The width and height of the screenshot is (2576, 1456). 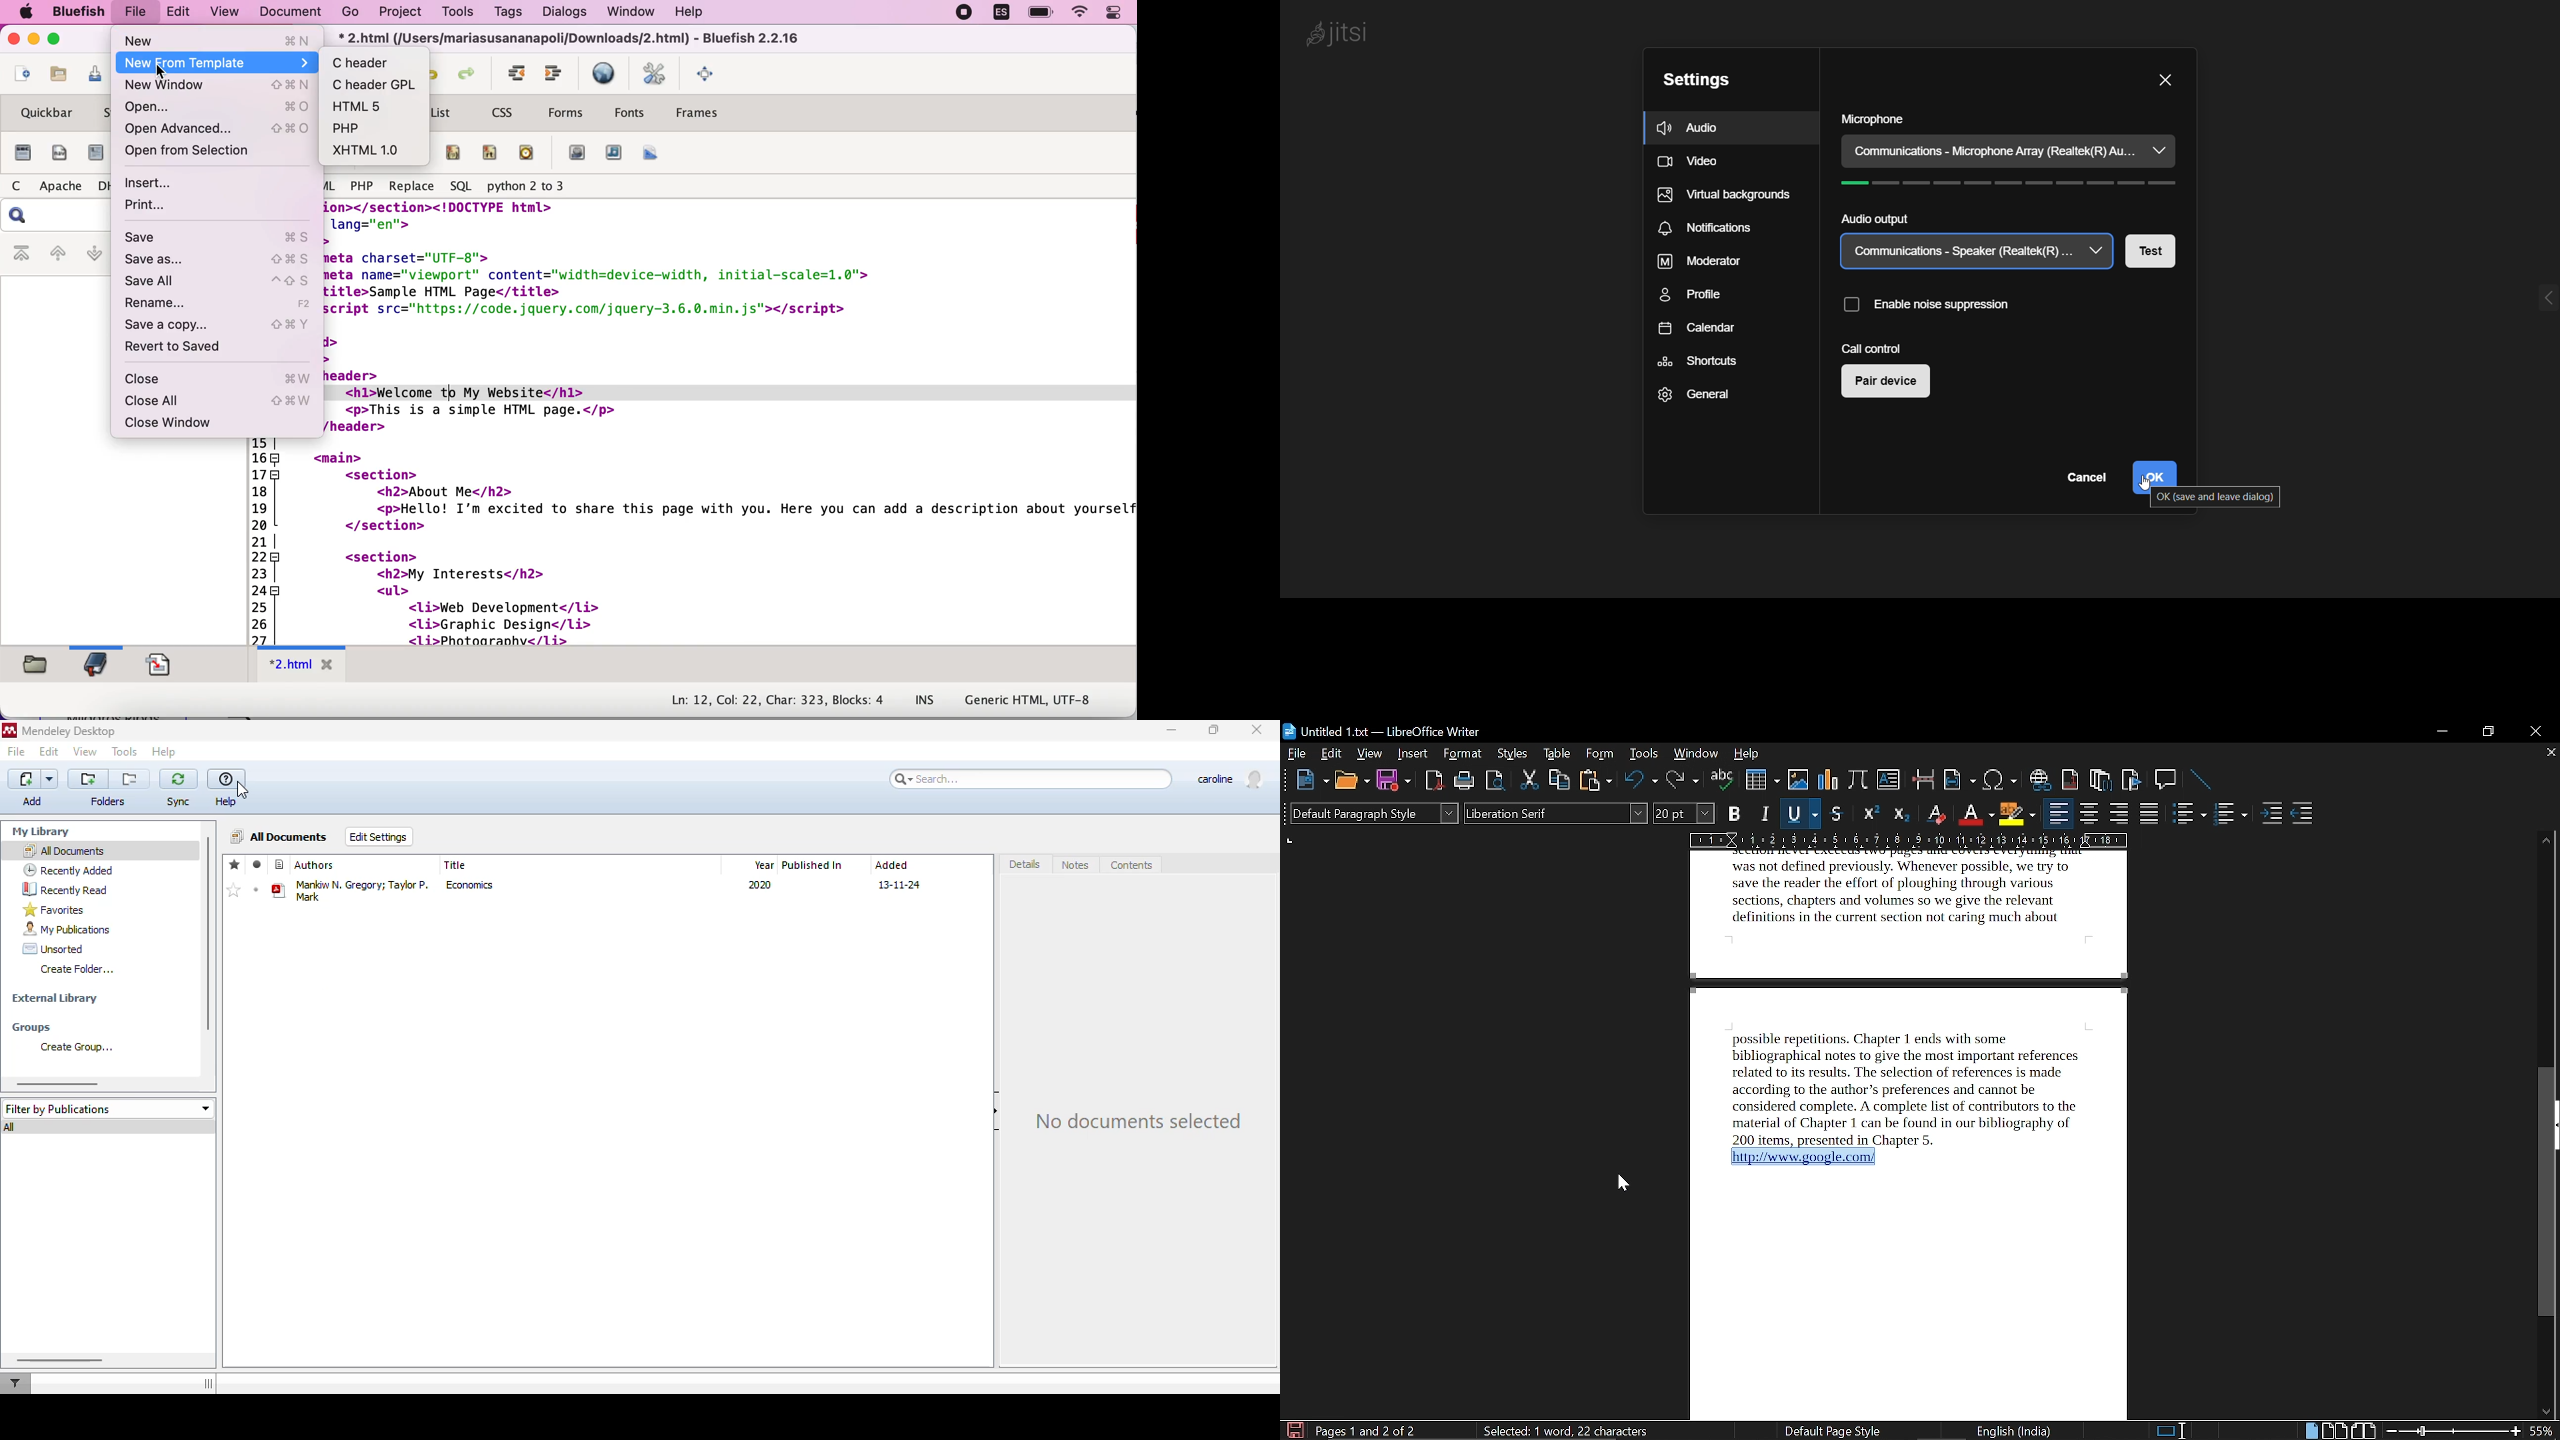 What do you see at coordinates (1530, 780) in the screenshot?
I see `cut` at bounding box center [1530, 780].